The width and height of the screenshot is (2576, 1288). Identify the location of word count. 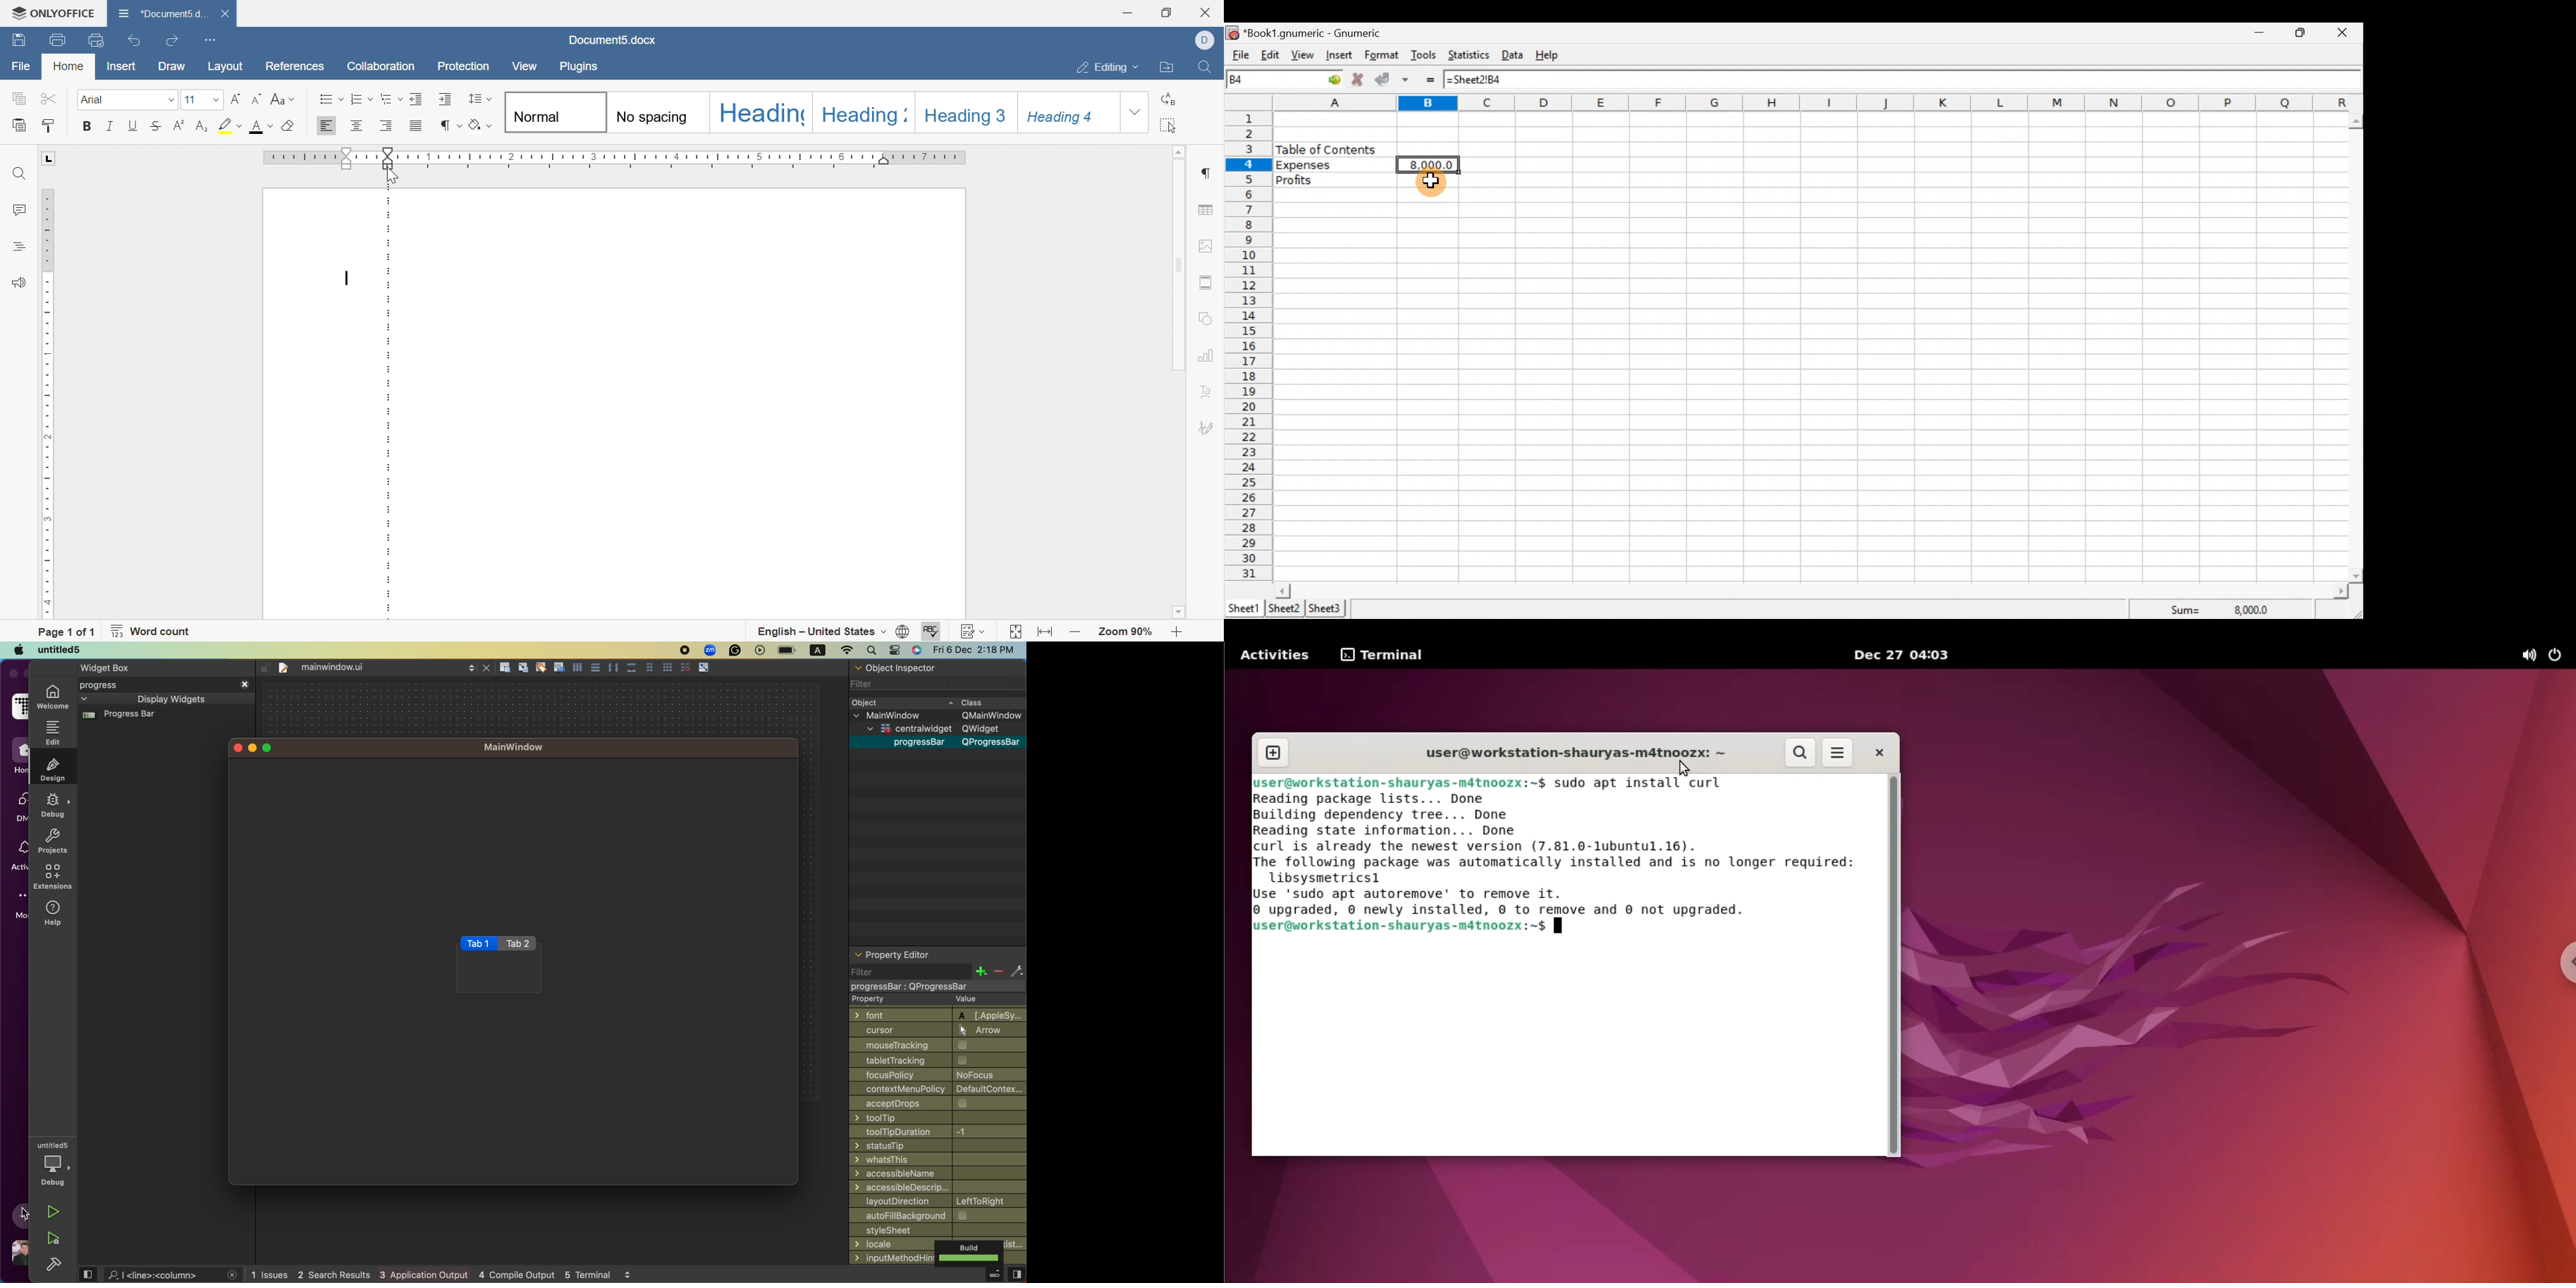
(154, 631).